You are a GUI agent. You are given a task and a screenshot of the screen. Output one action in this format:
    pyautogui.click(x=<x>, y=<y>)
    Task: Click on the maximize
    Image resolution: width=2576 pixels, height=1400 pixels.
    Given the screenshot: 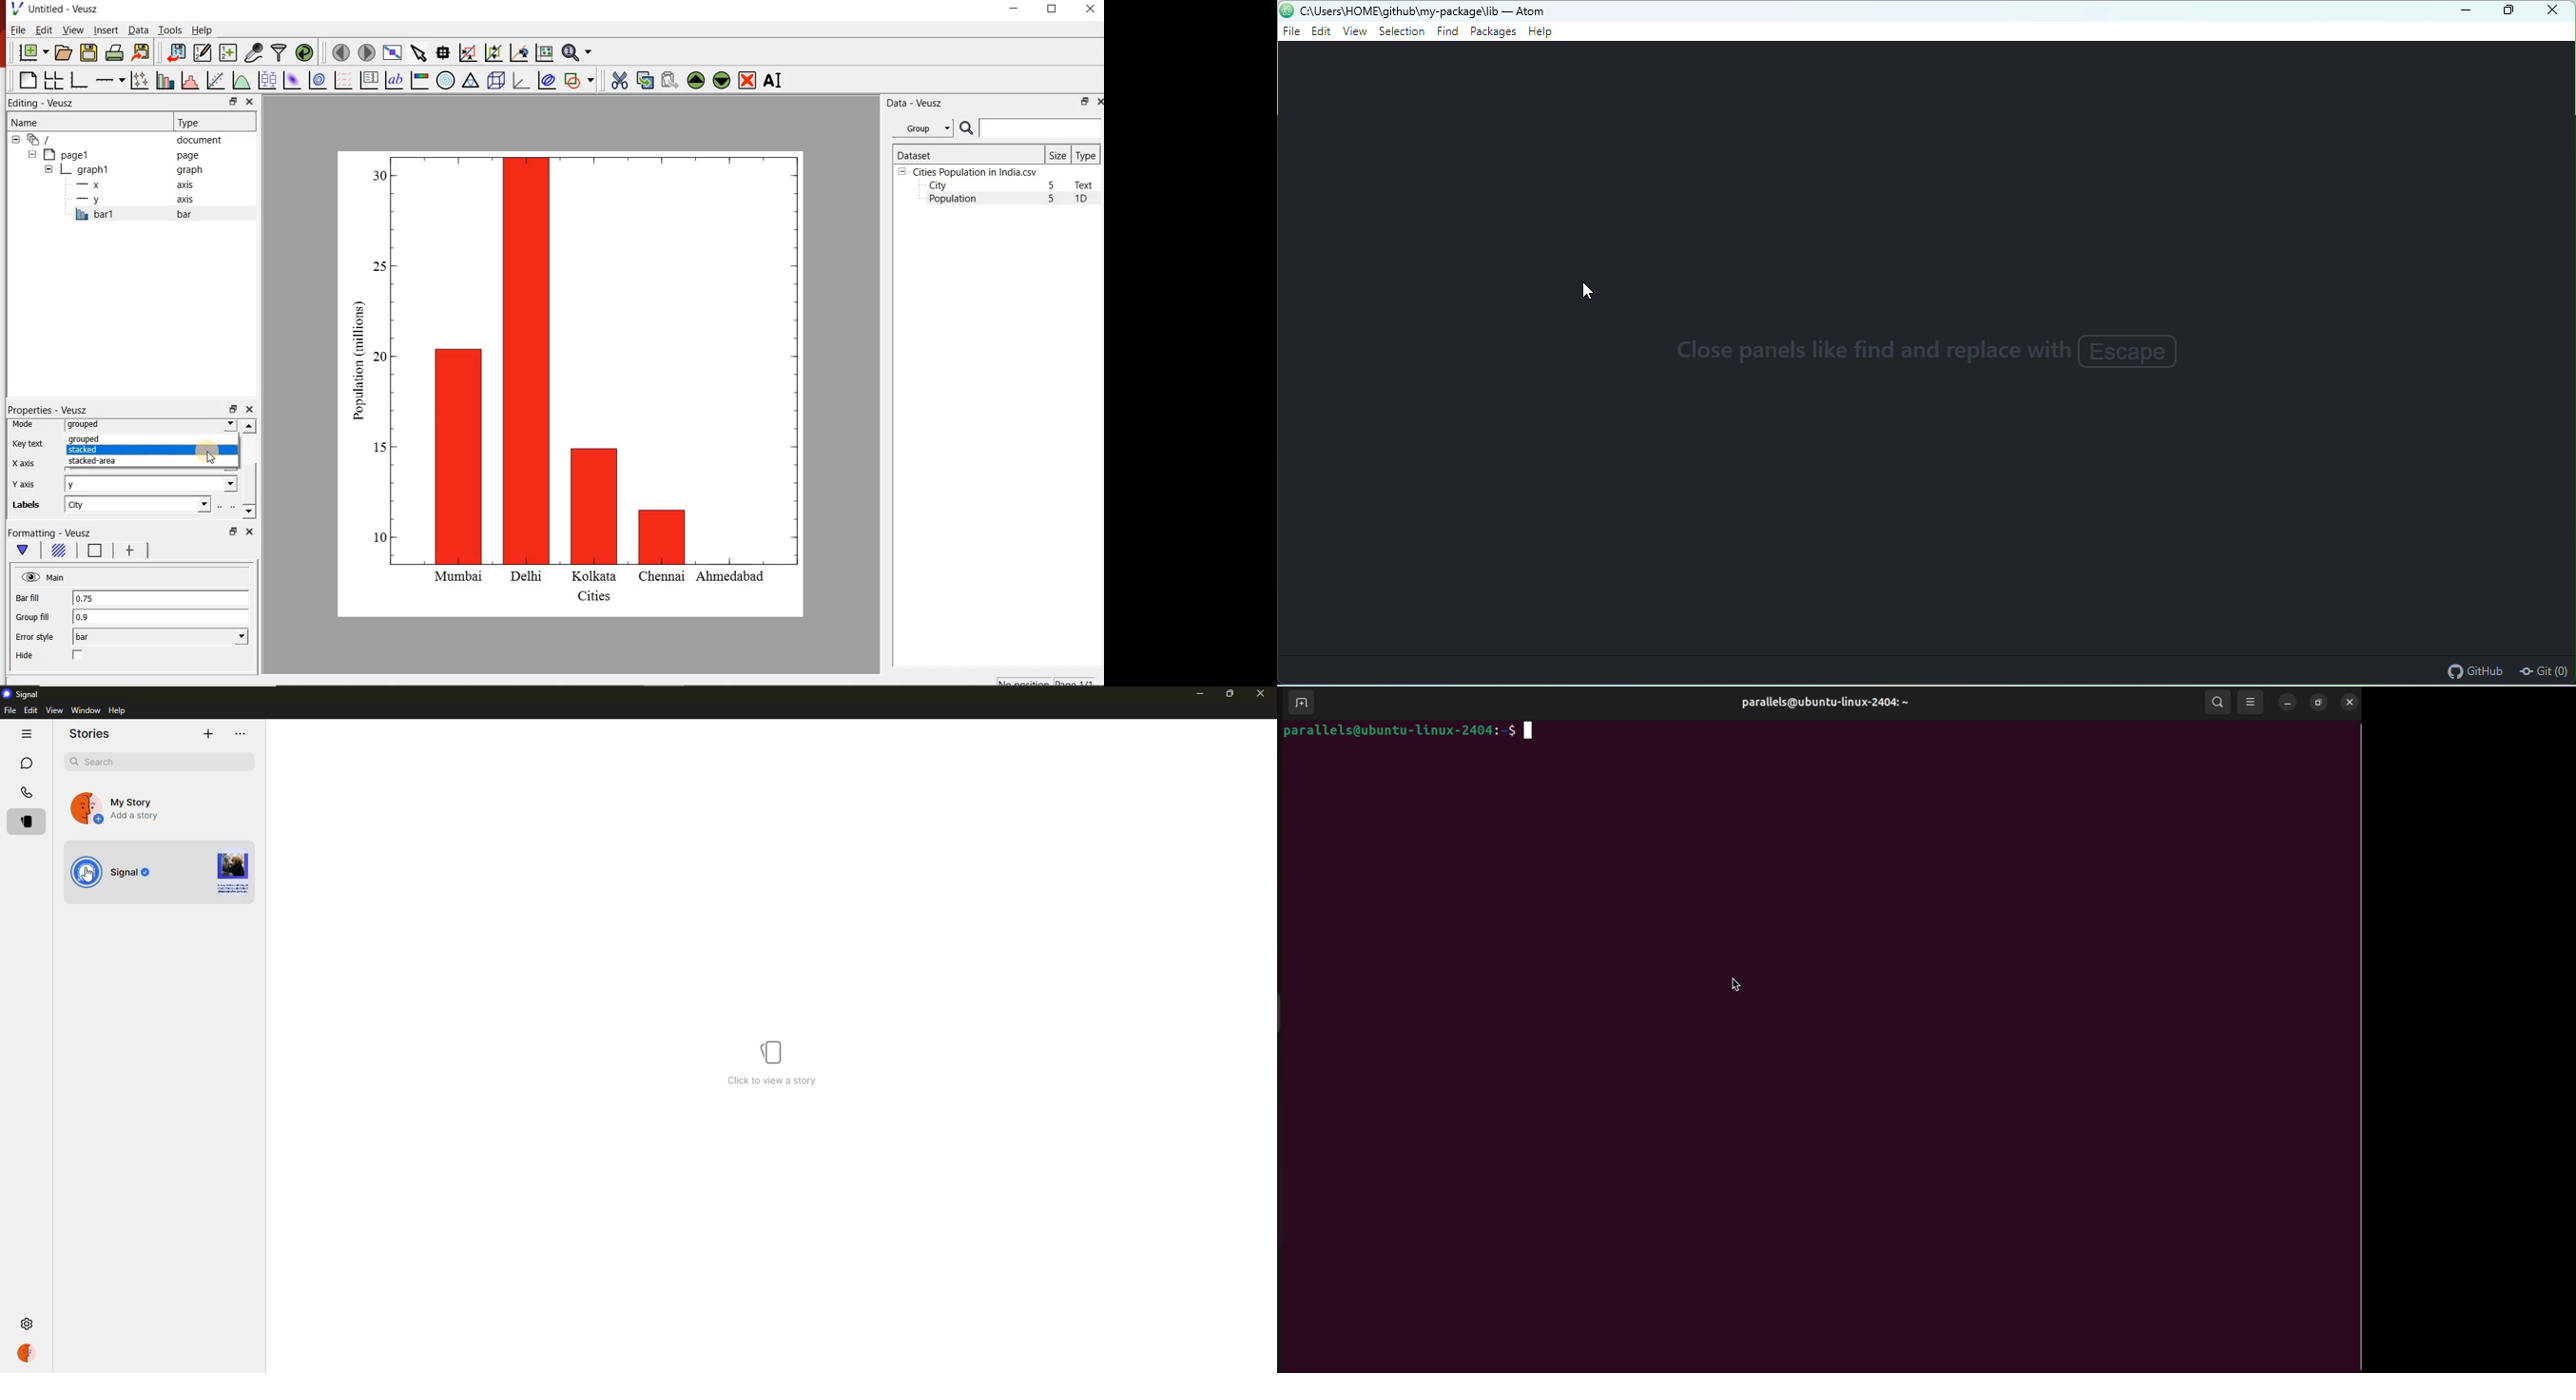 What is the action you would take?
    pyautogui.click(x=2508, y=11)
    